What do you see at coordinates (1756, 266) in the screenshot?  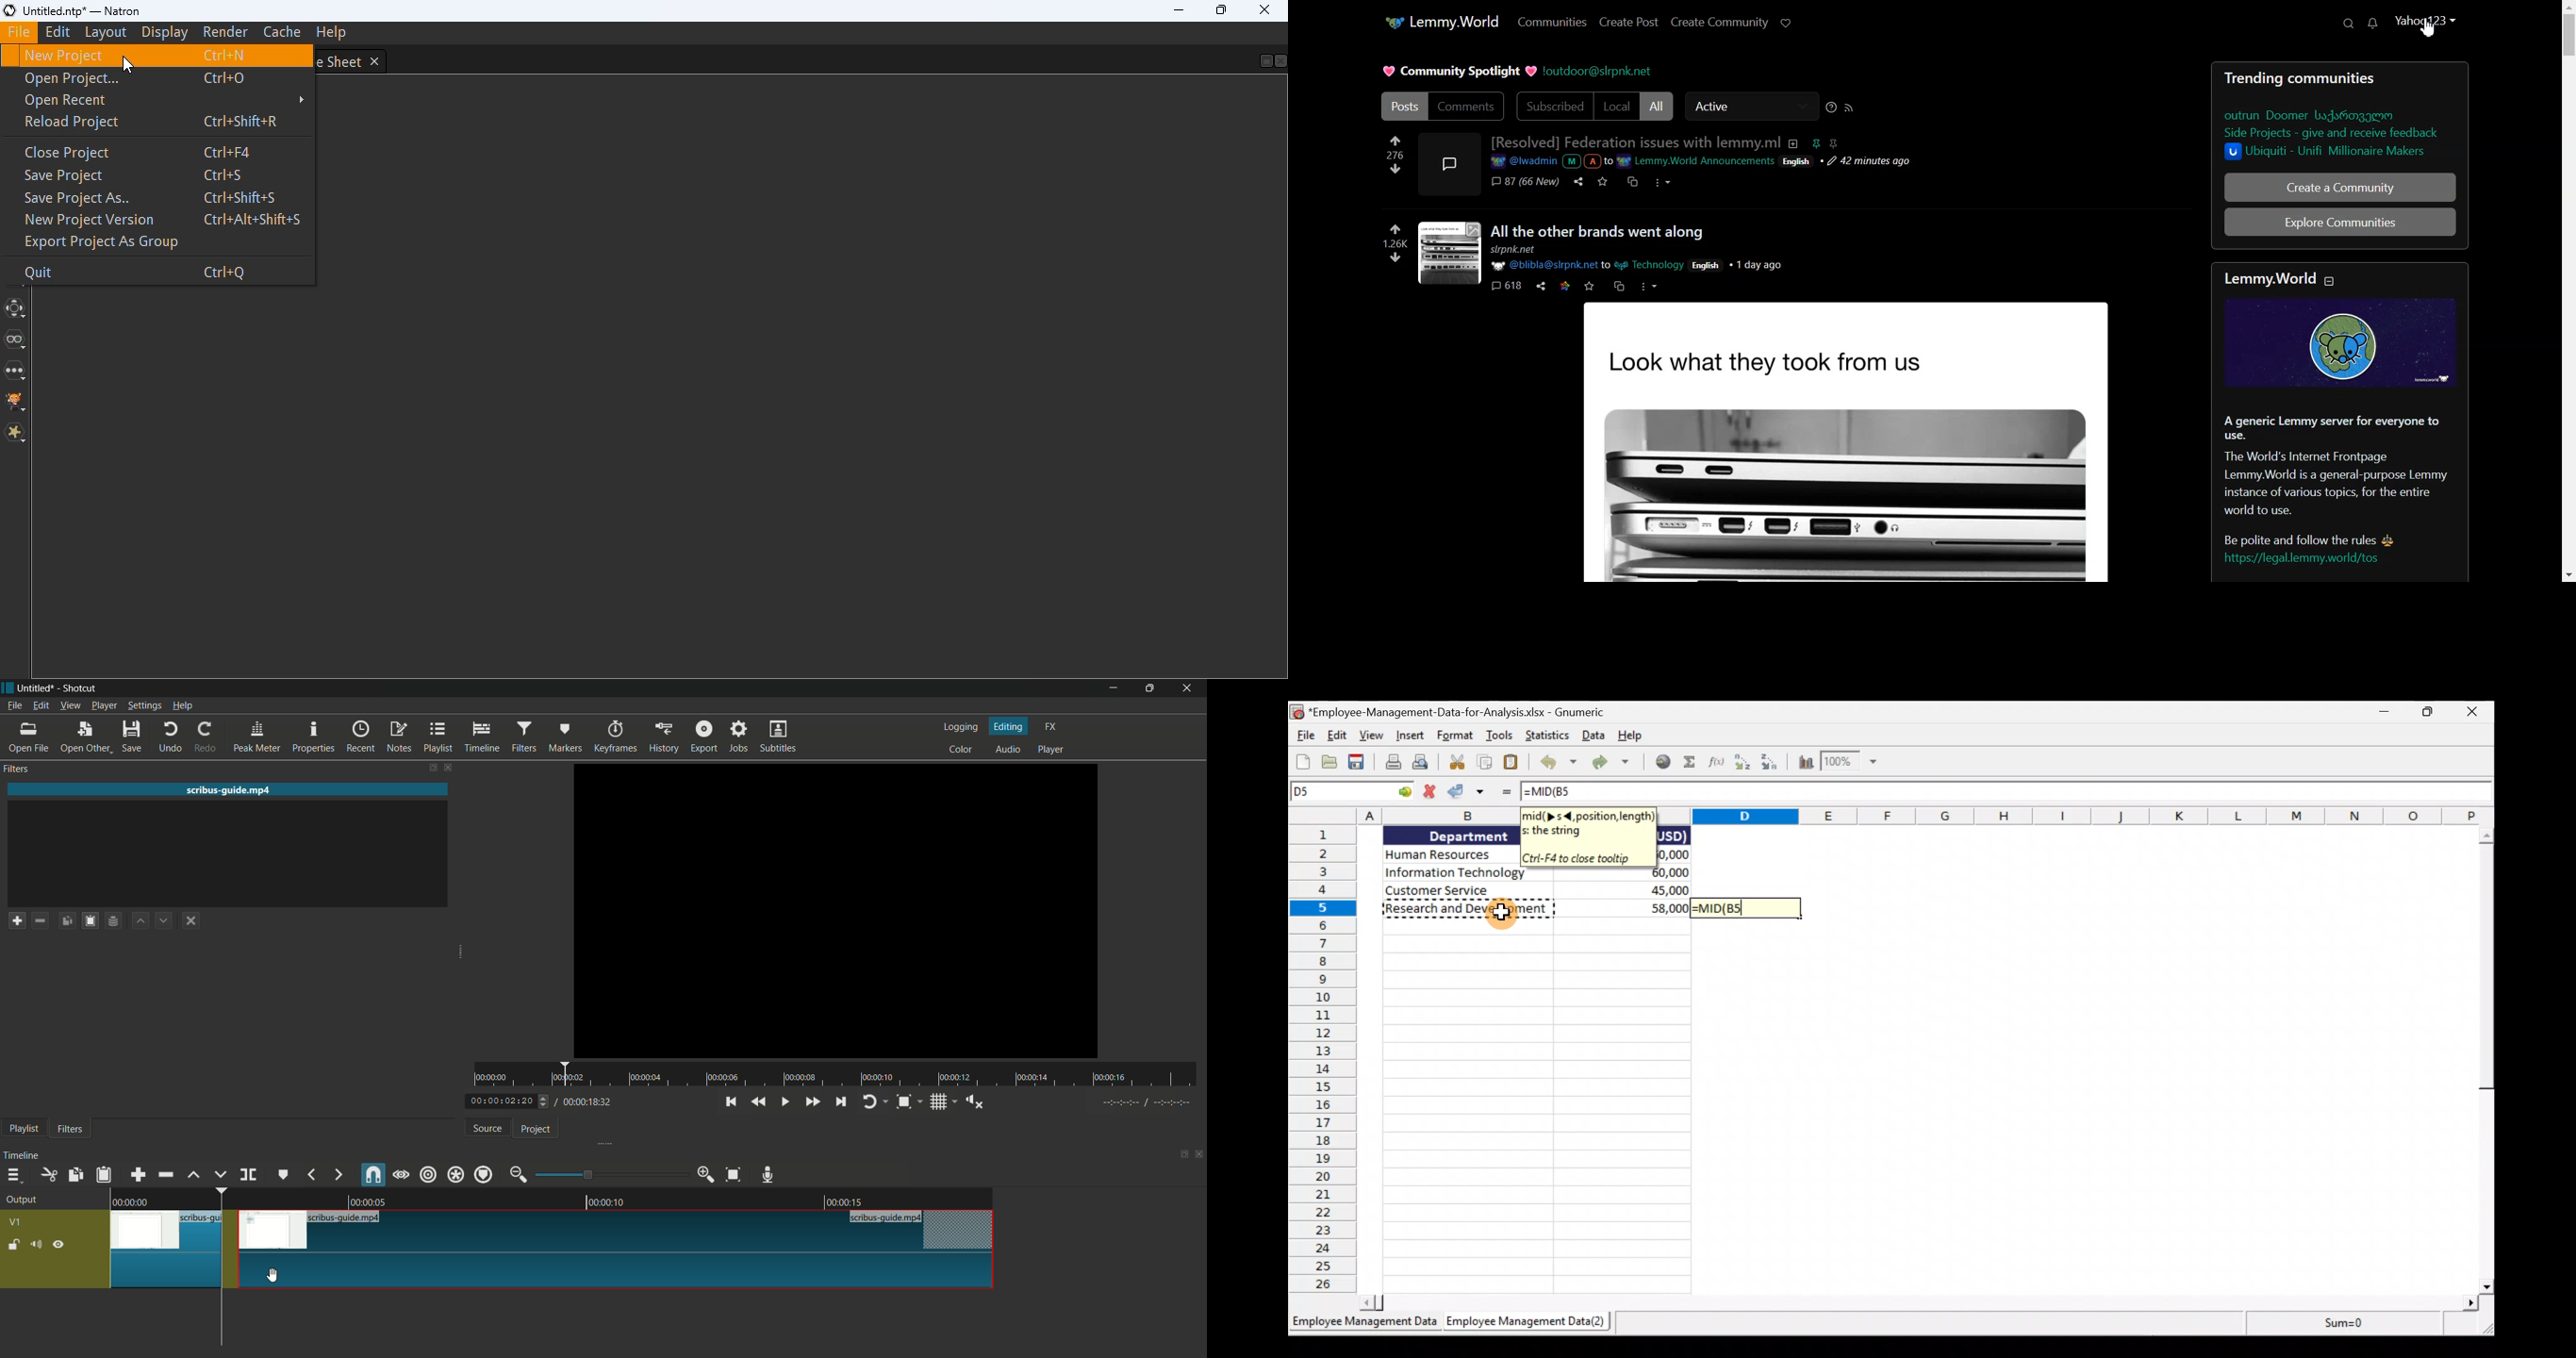 I see `1 day ago` at bounding box center [1756, 266].